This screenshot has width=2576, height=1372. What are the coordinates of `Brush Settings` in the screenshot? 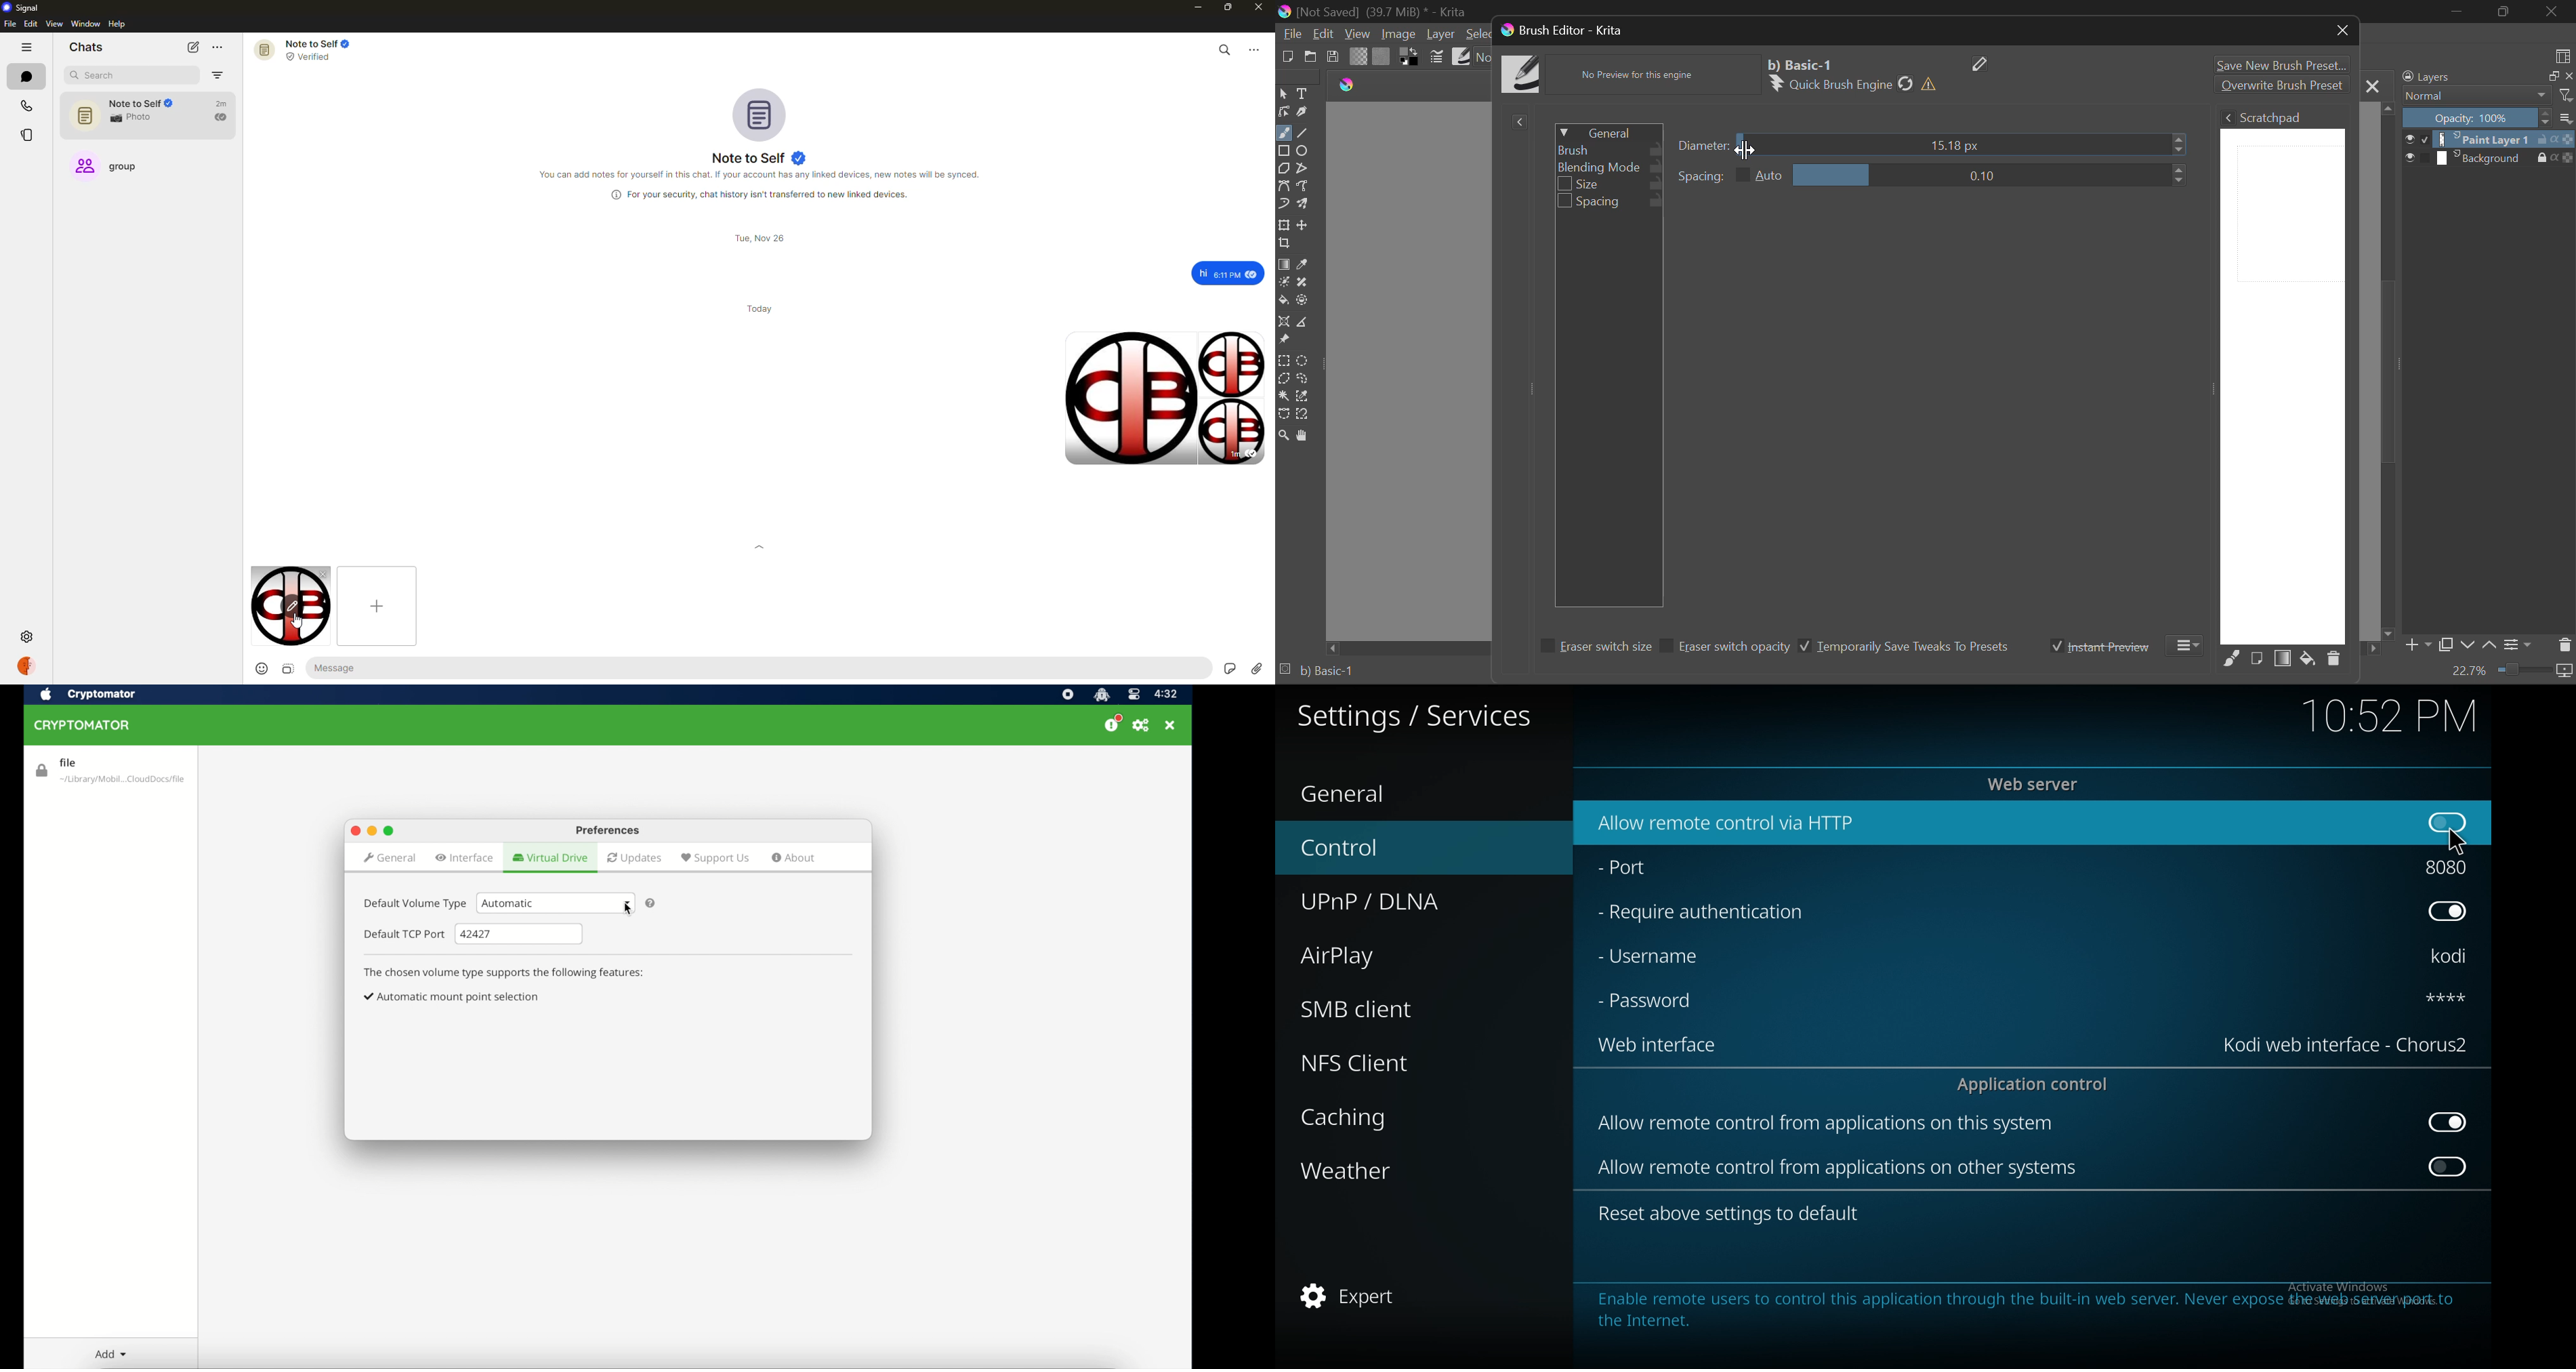 It's located at (1437, 57).